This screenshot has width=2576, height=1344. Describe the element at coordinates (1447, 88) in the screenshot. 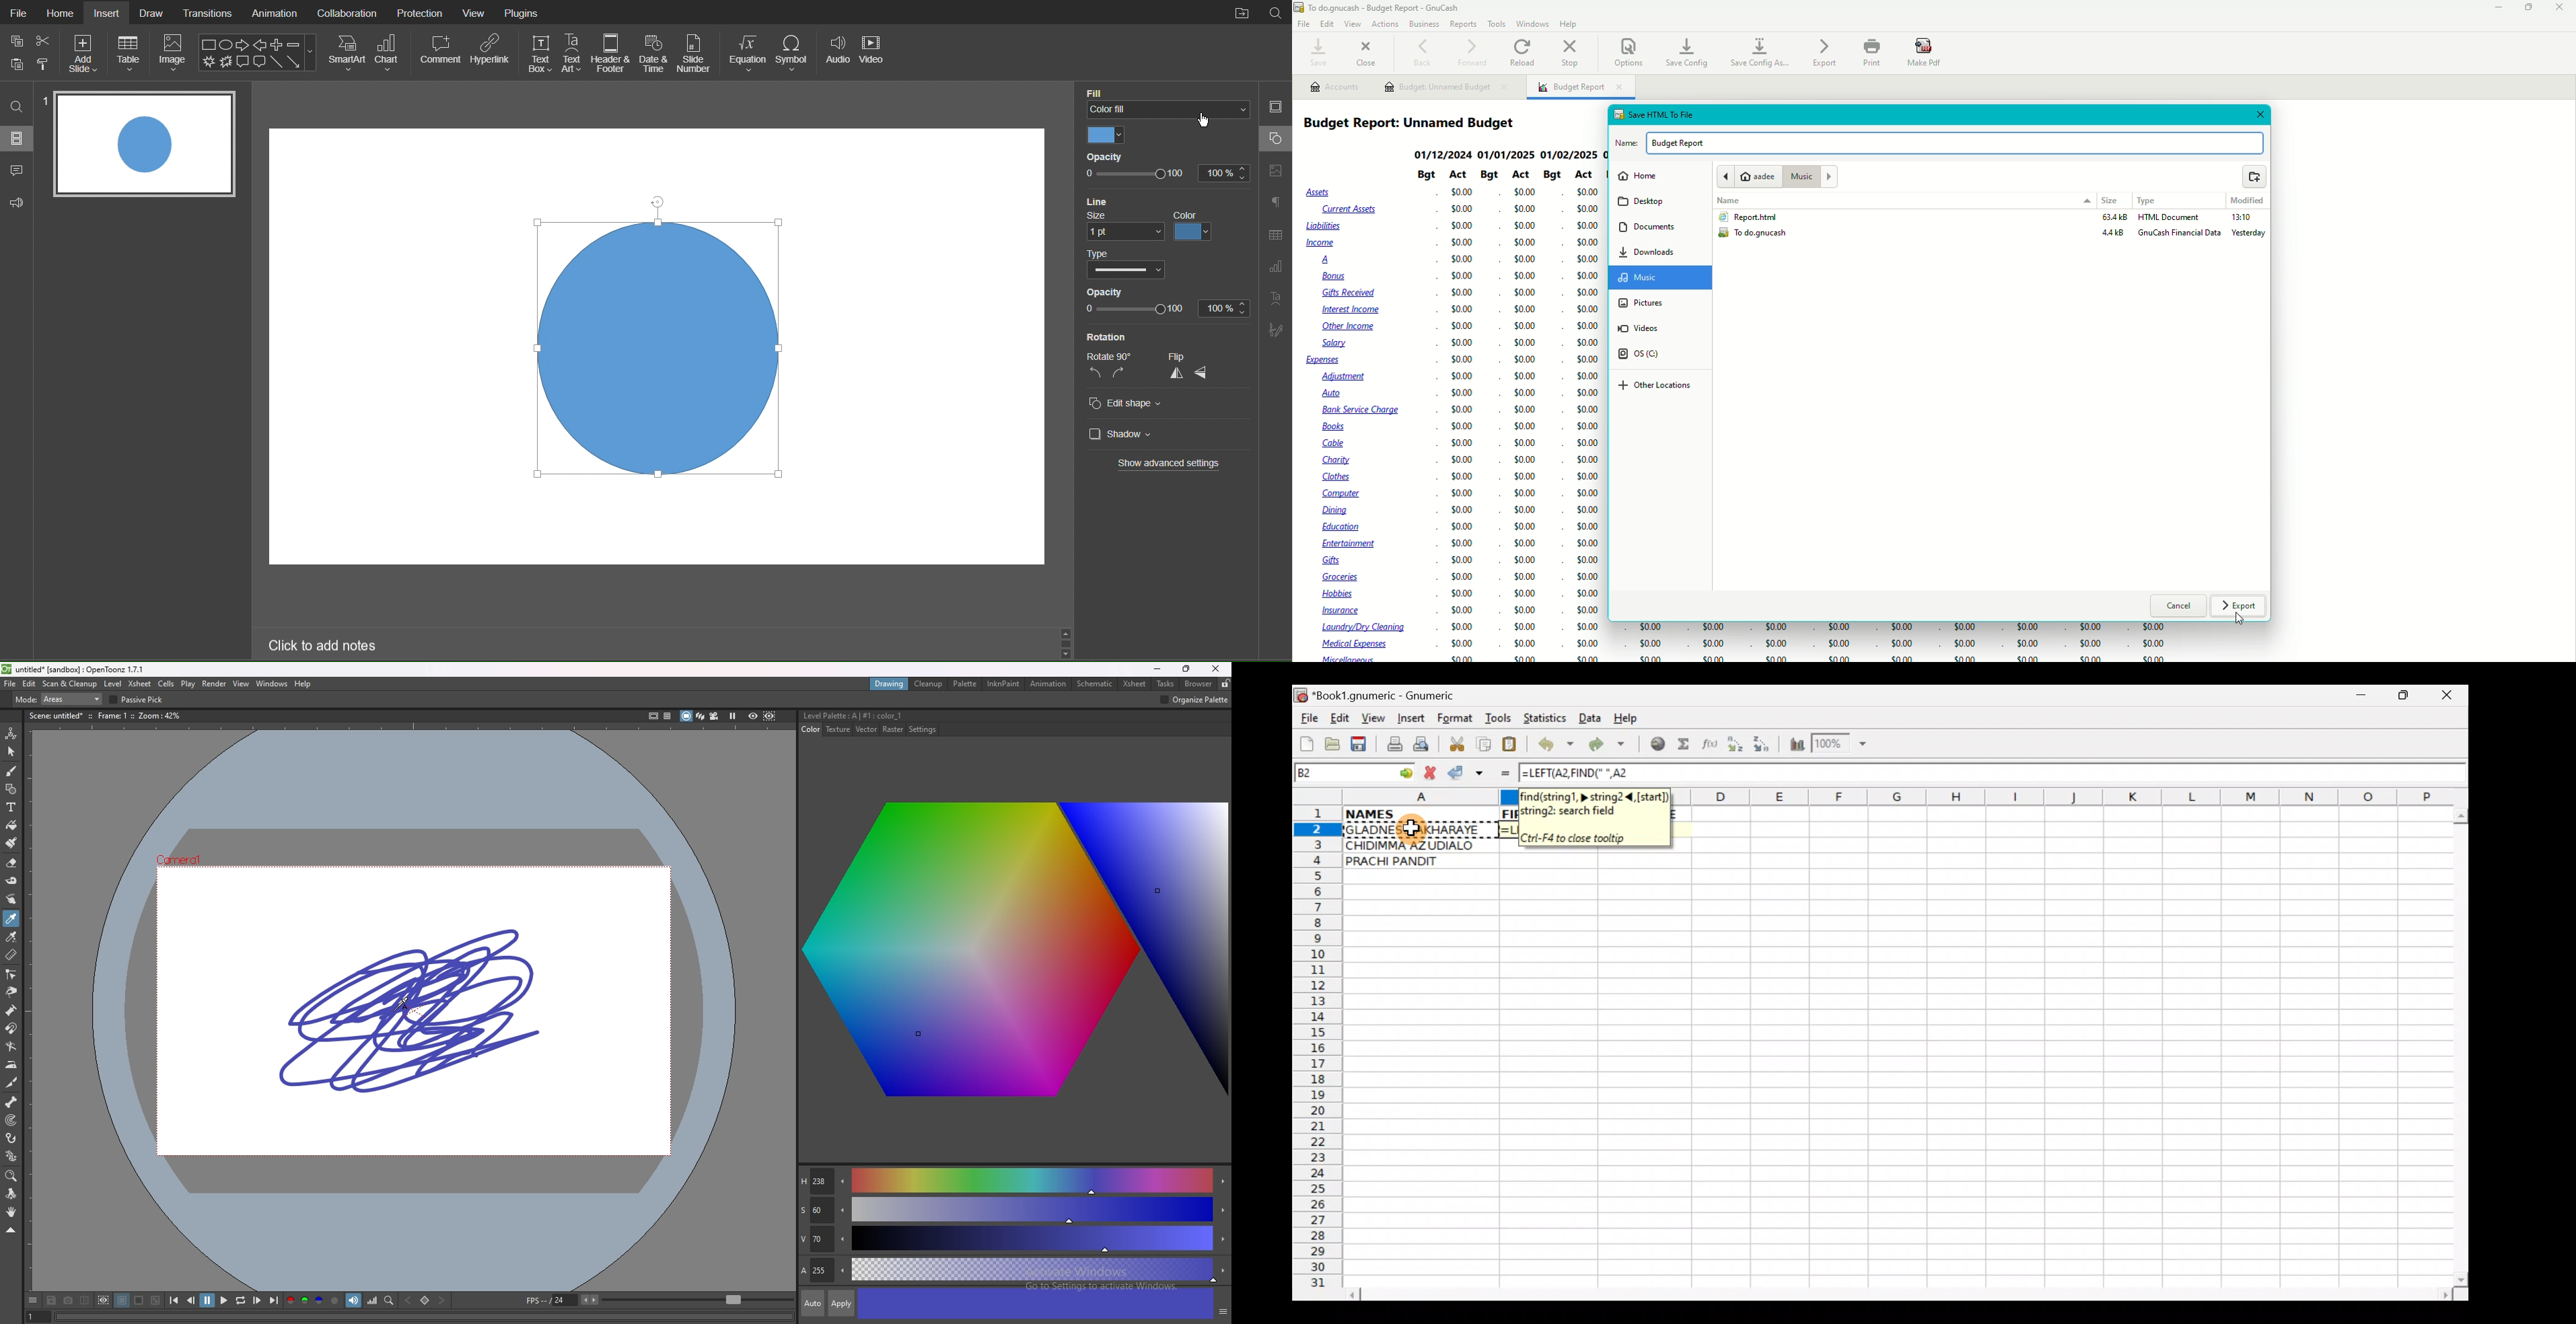

I see `Unnamed Budget` at that location.